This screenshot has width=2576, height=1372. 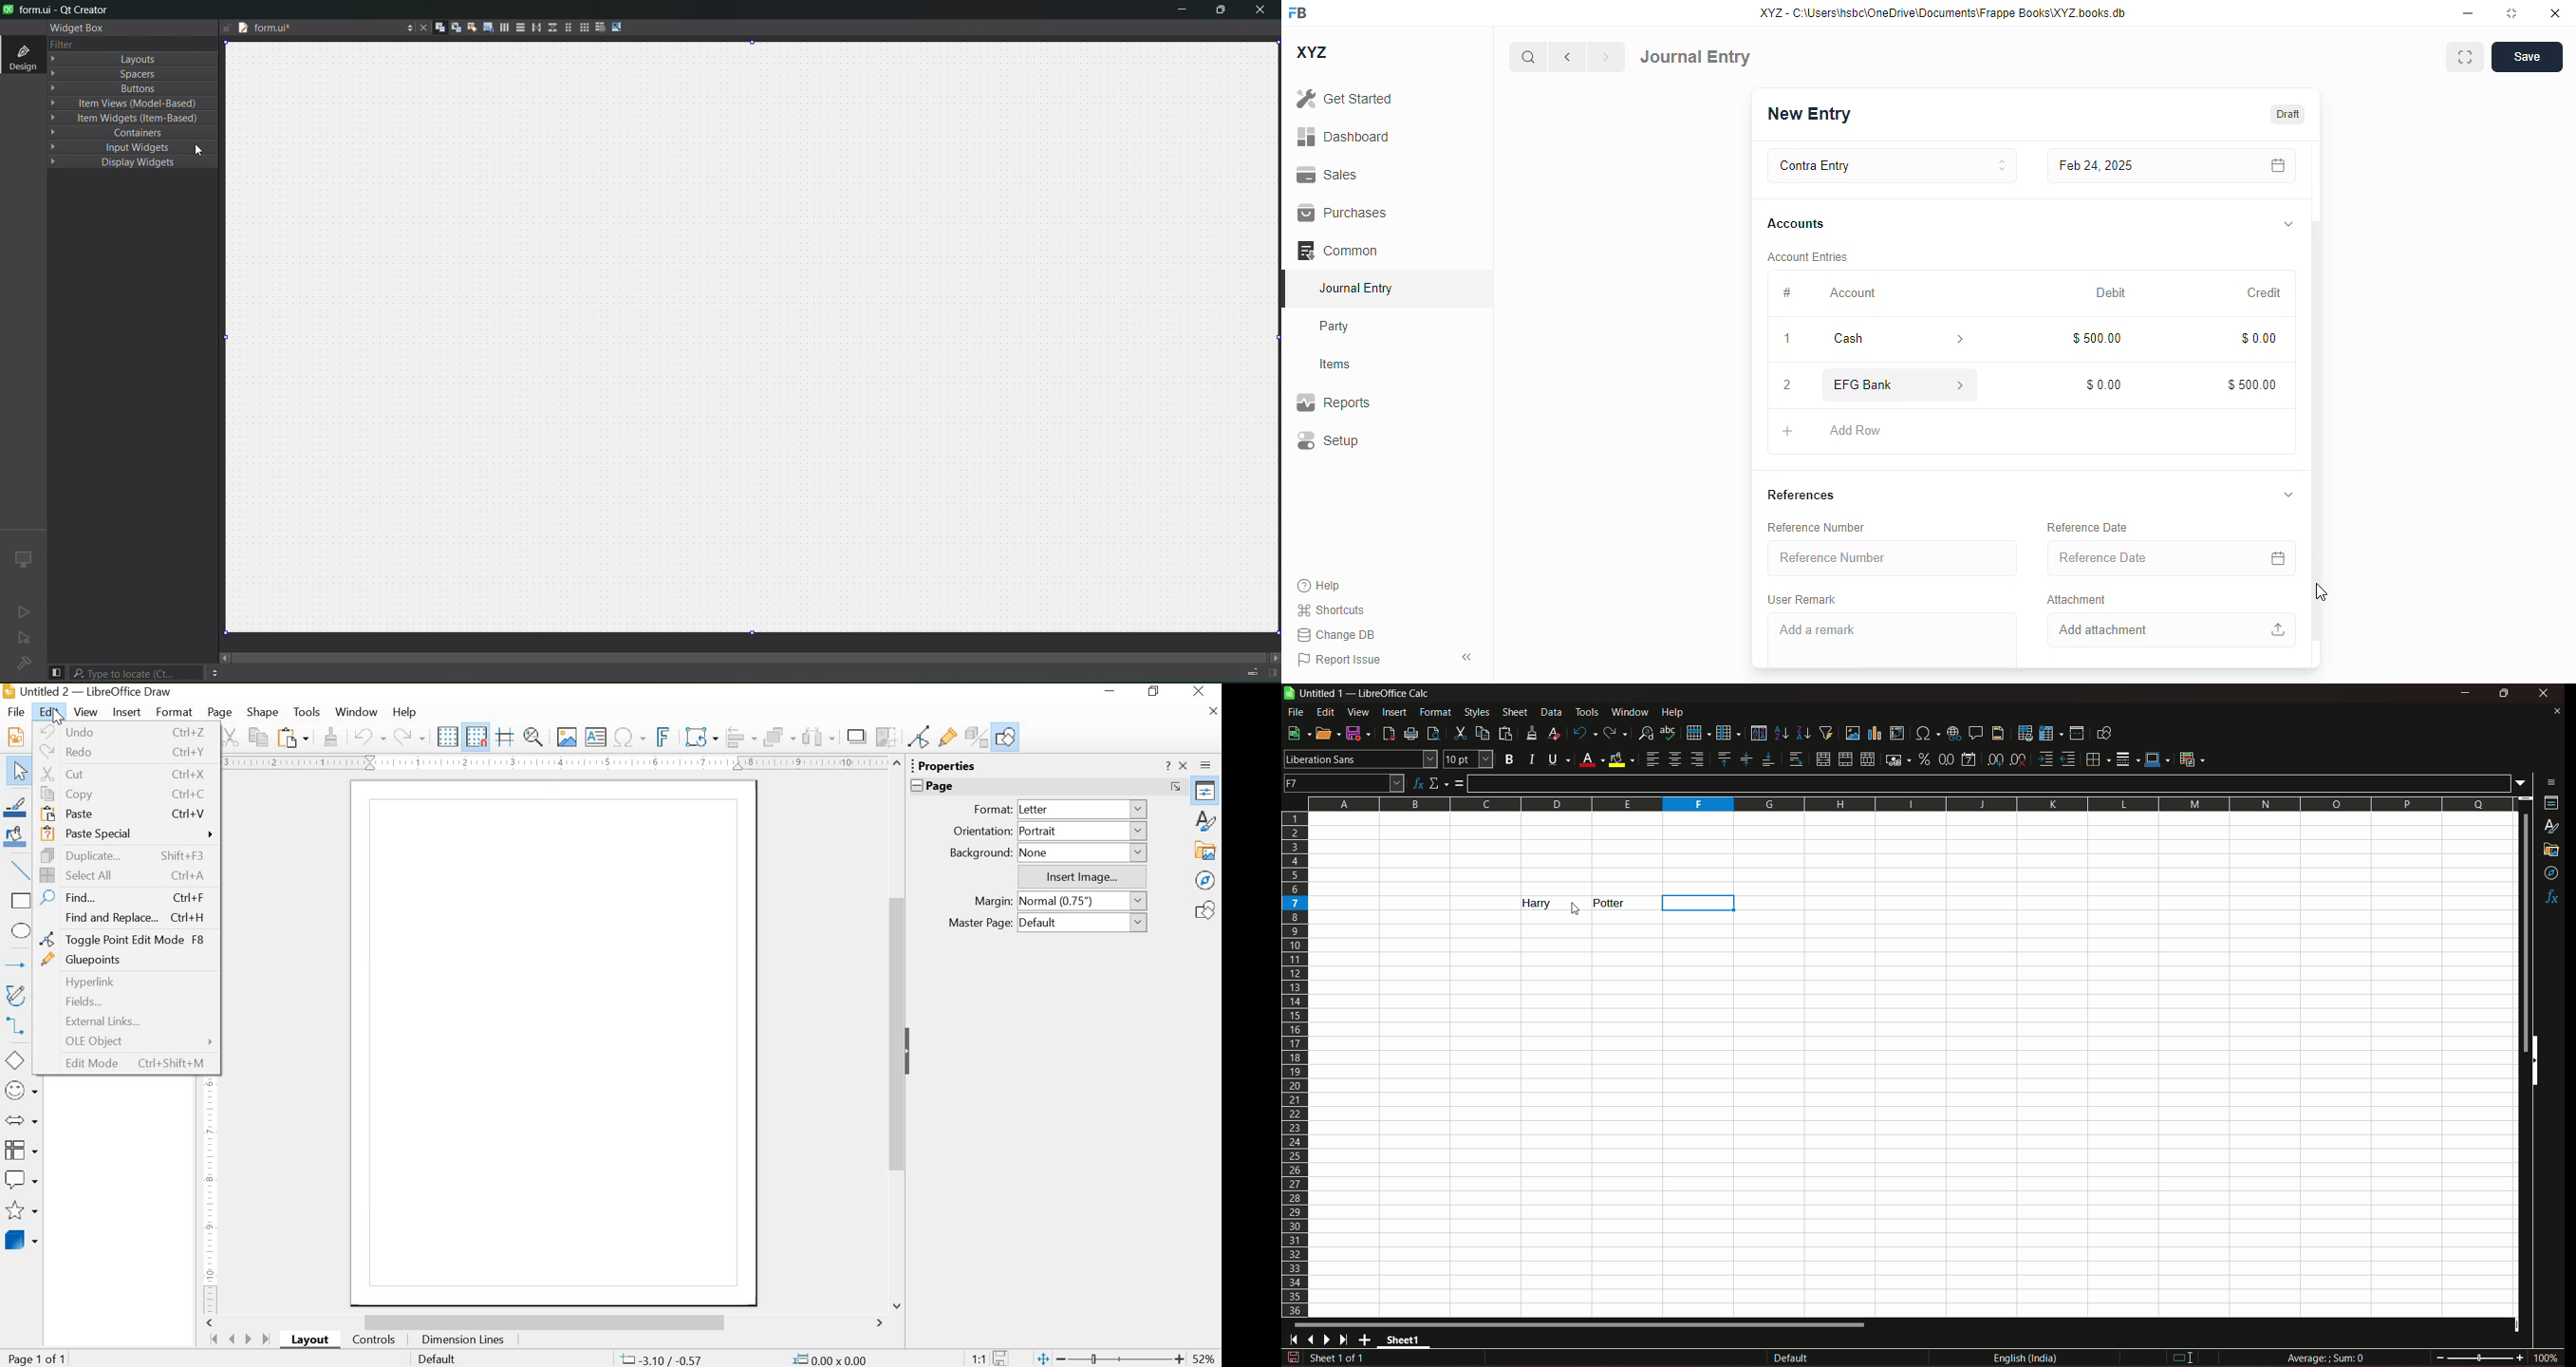 I want to click on user remark, so click(x=1803, y=600).